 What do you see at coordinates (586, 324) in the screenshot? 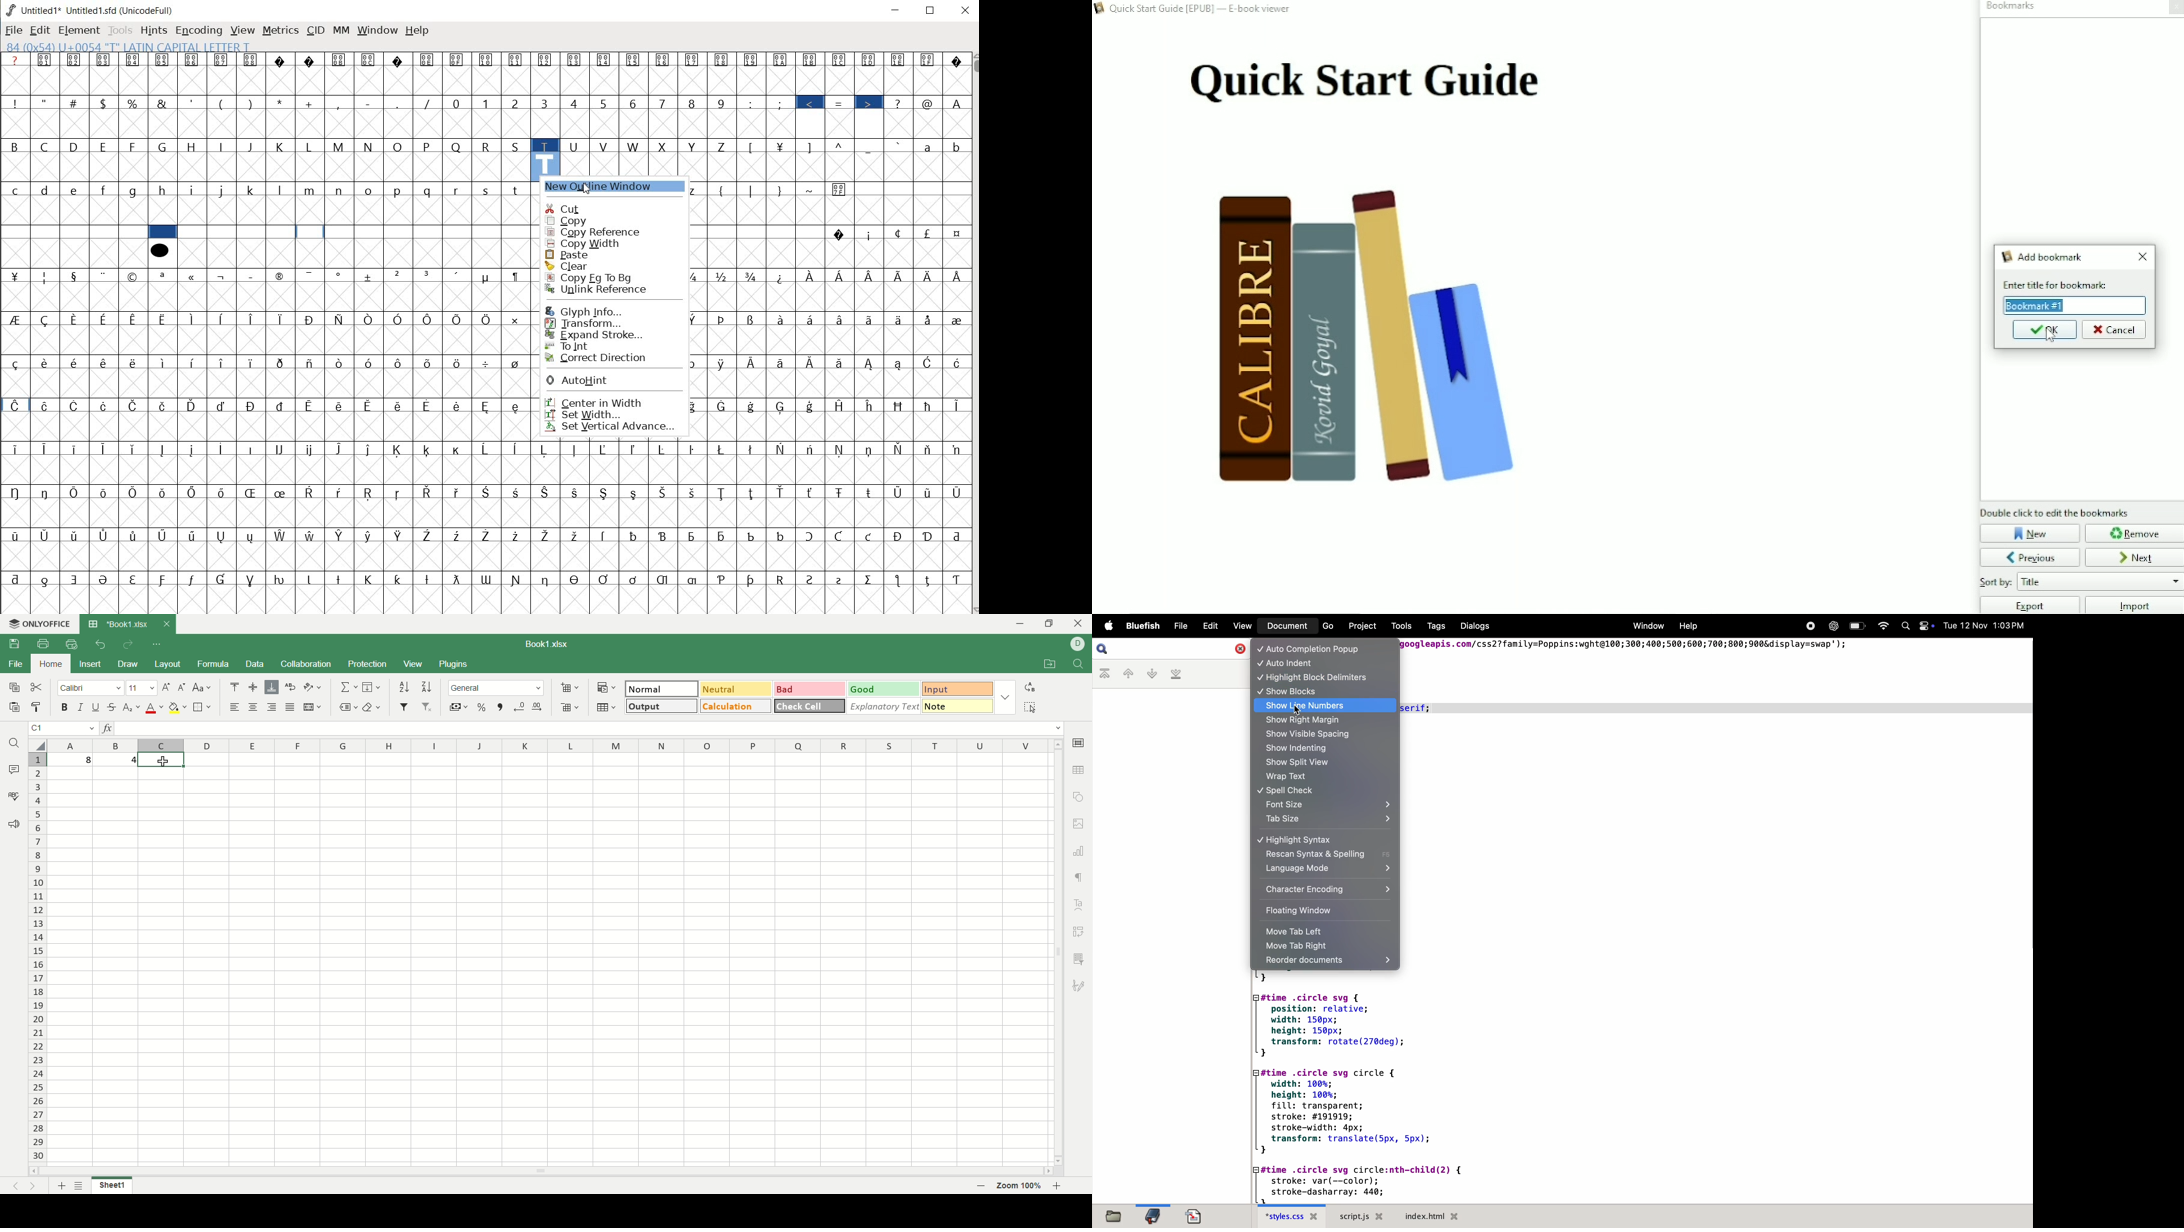
I see `Transform` at bounding box center [586, 324].